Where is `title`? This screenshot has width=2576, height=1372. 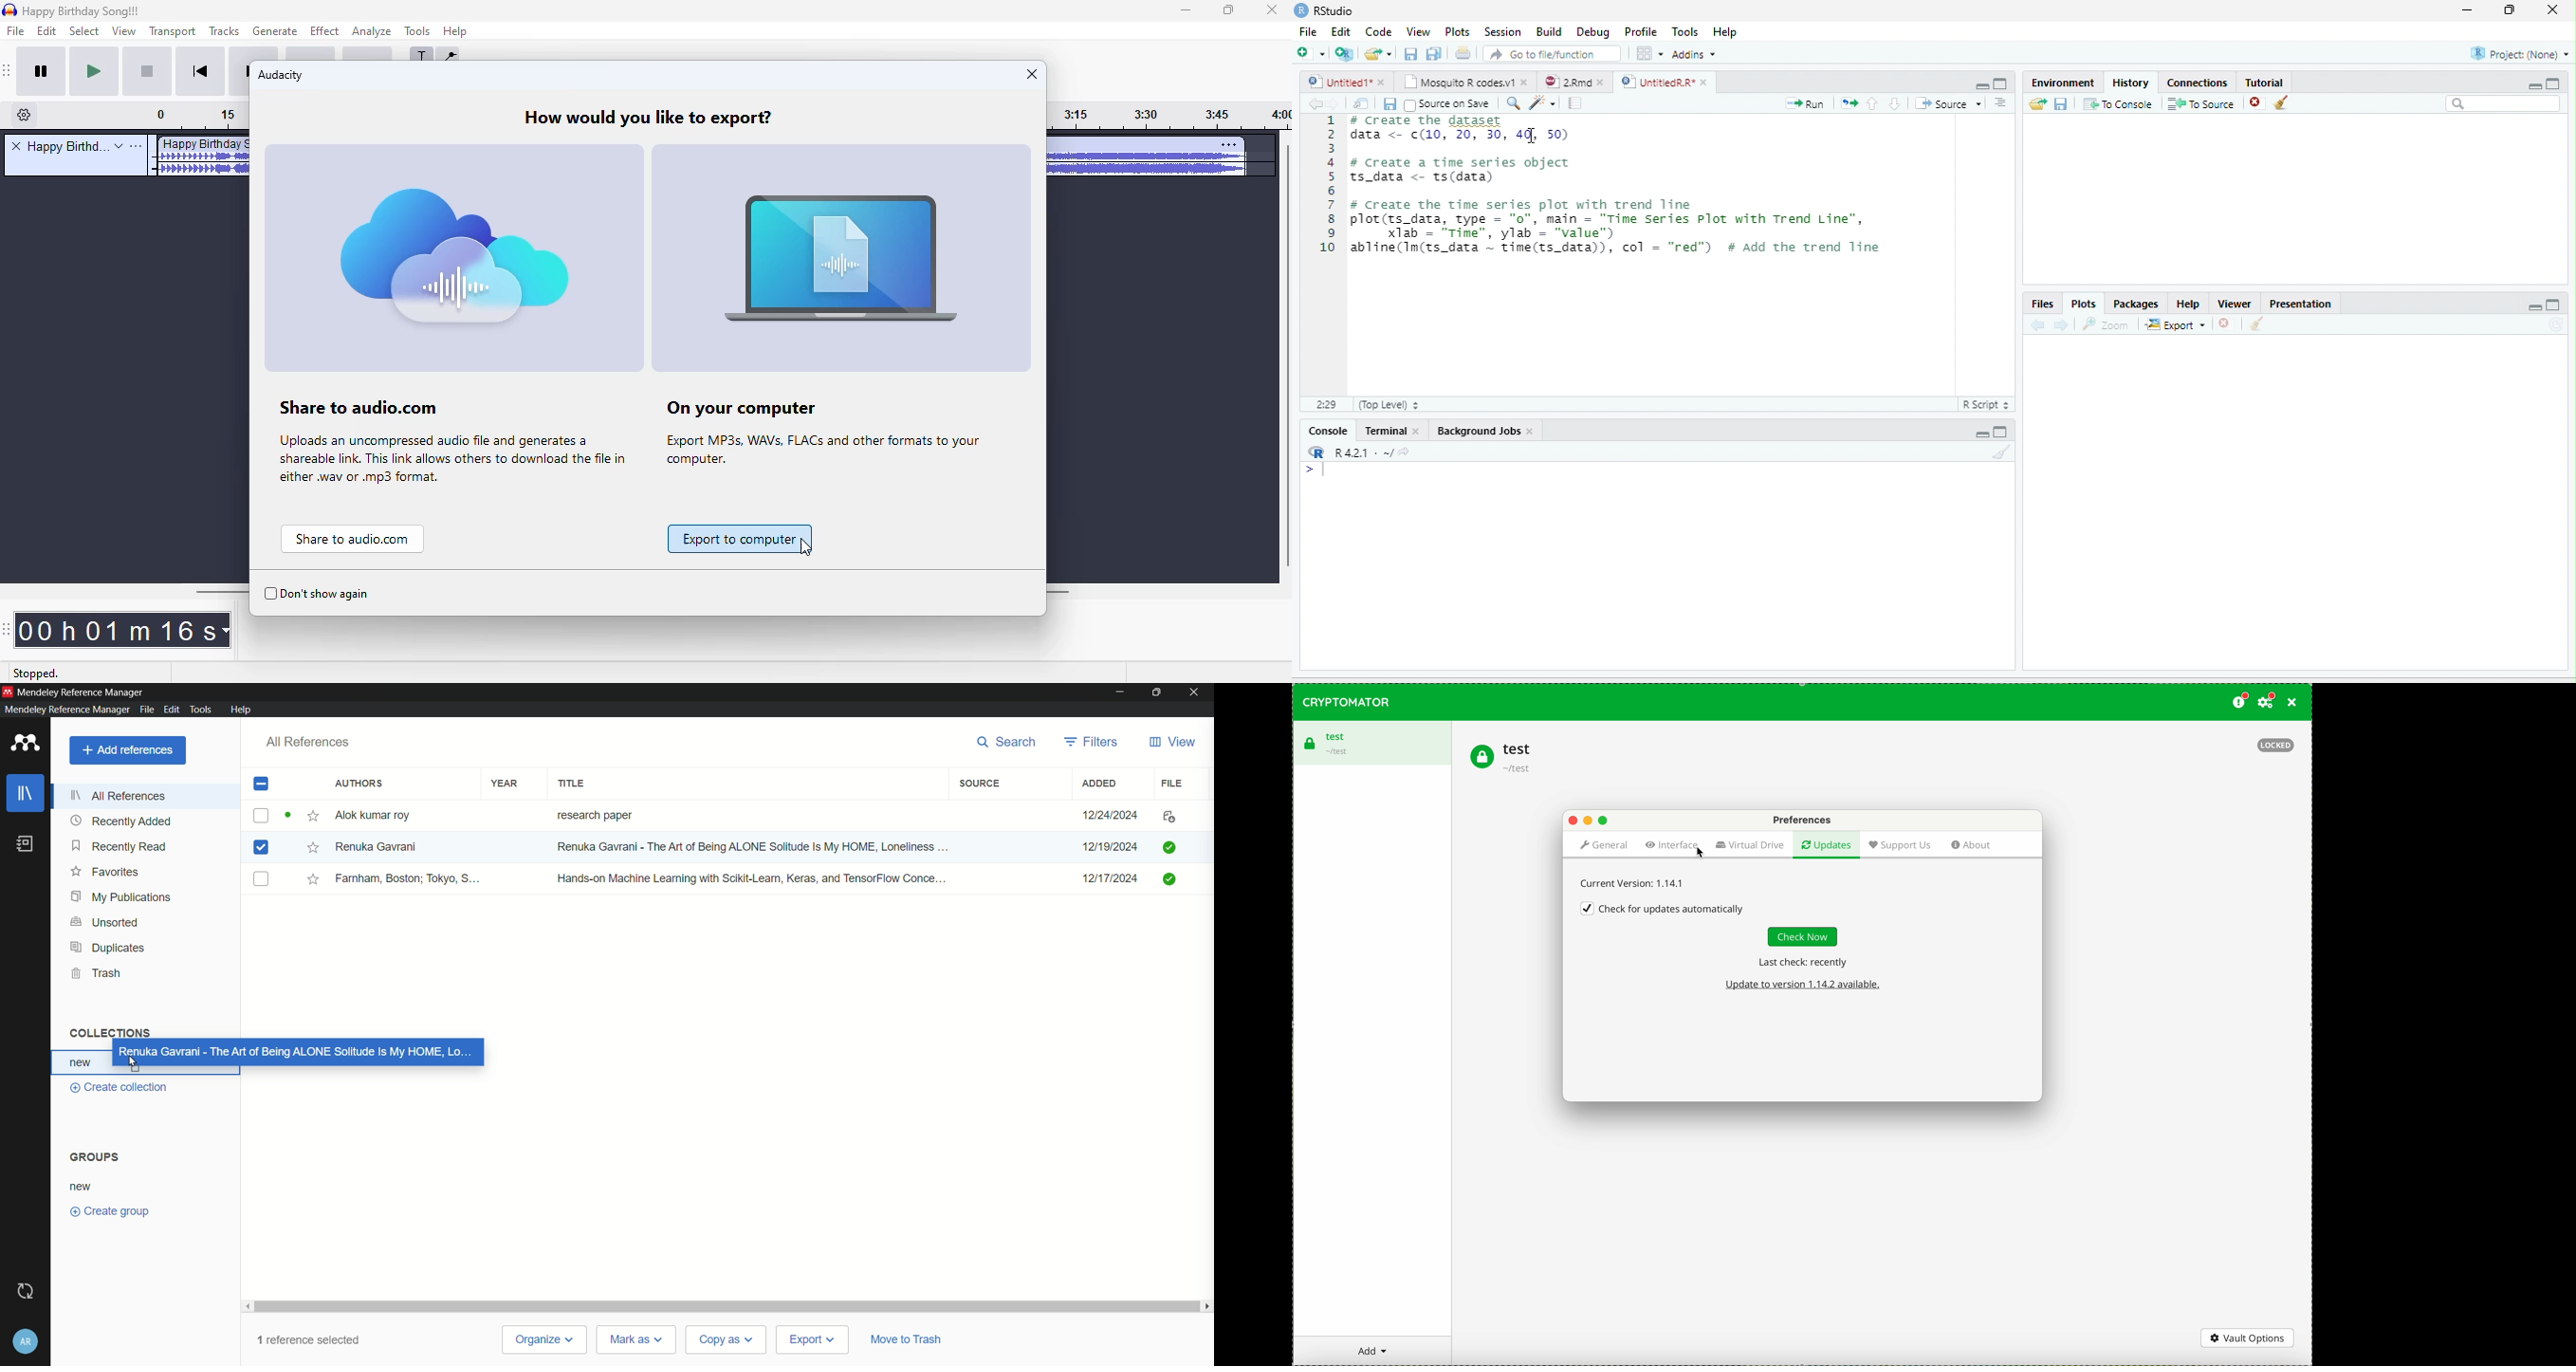 title is located at coordinates (83, 11).